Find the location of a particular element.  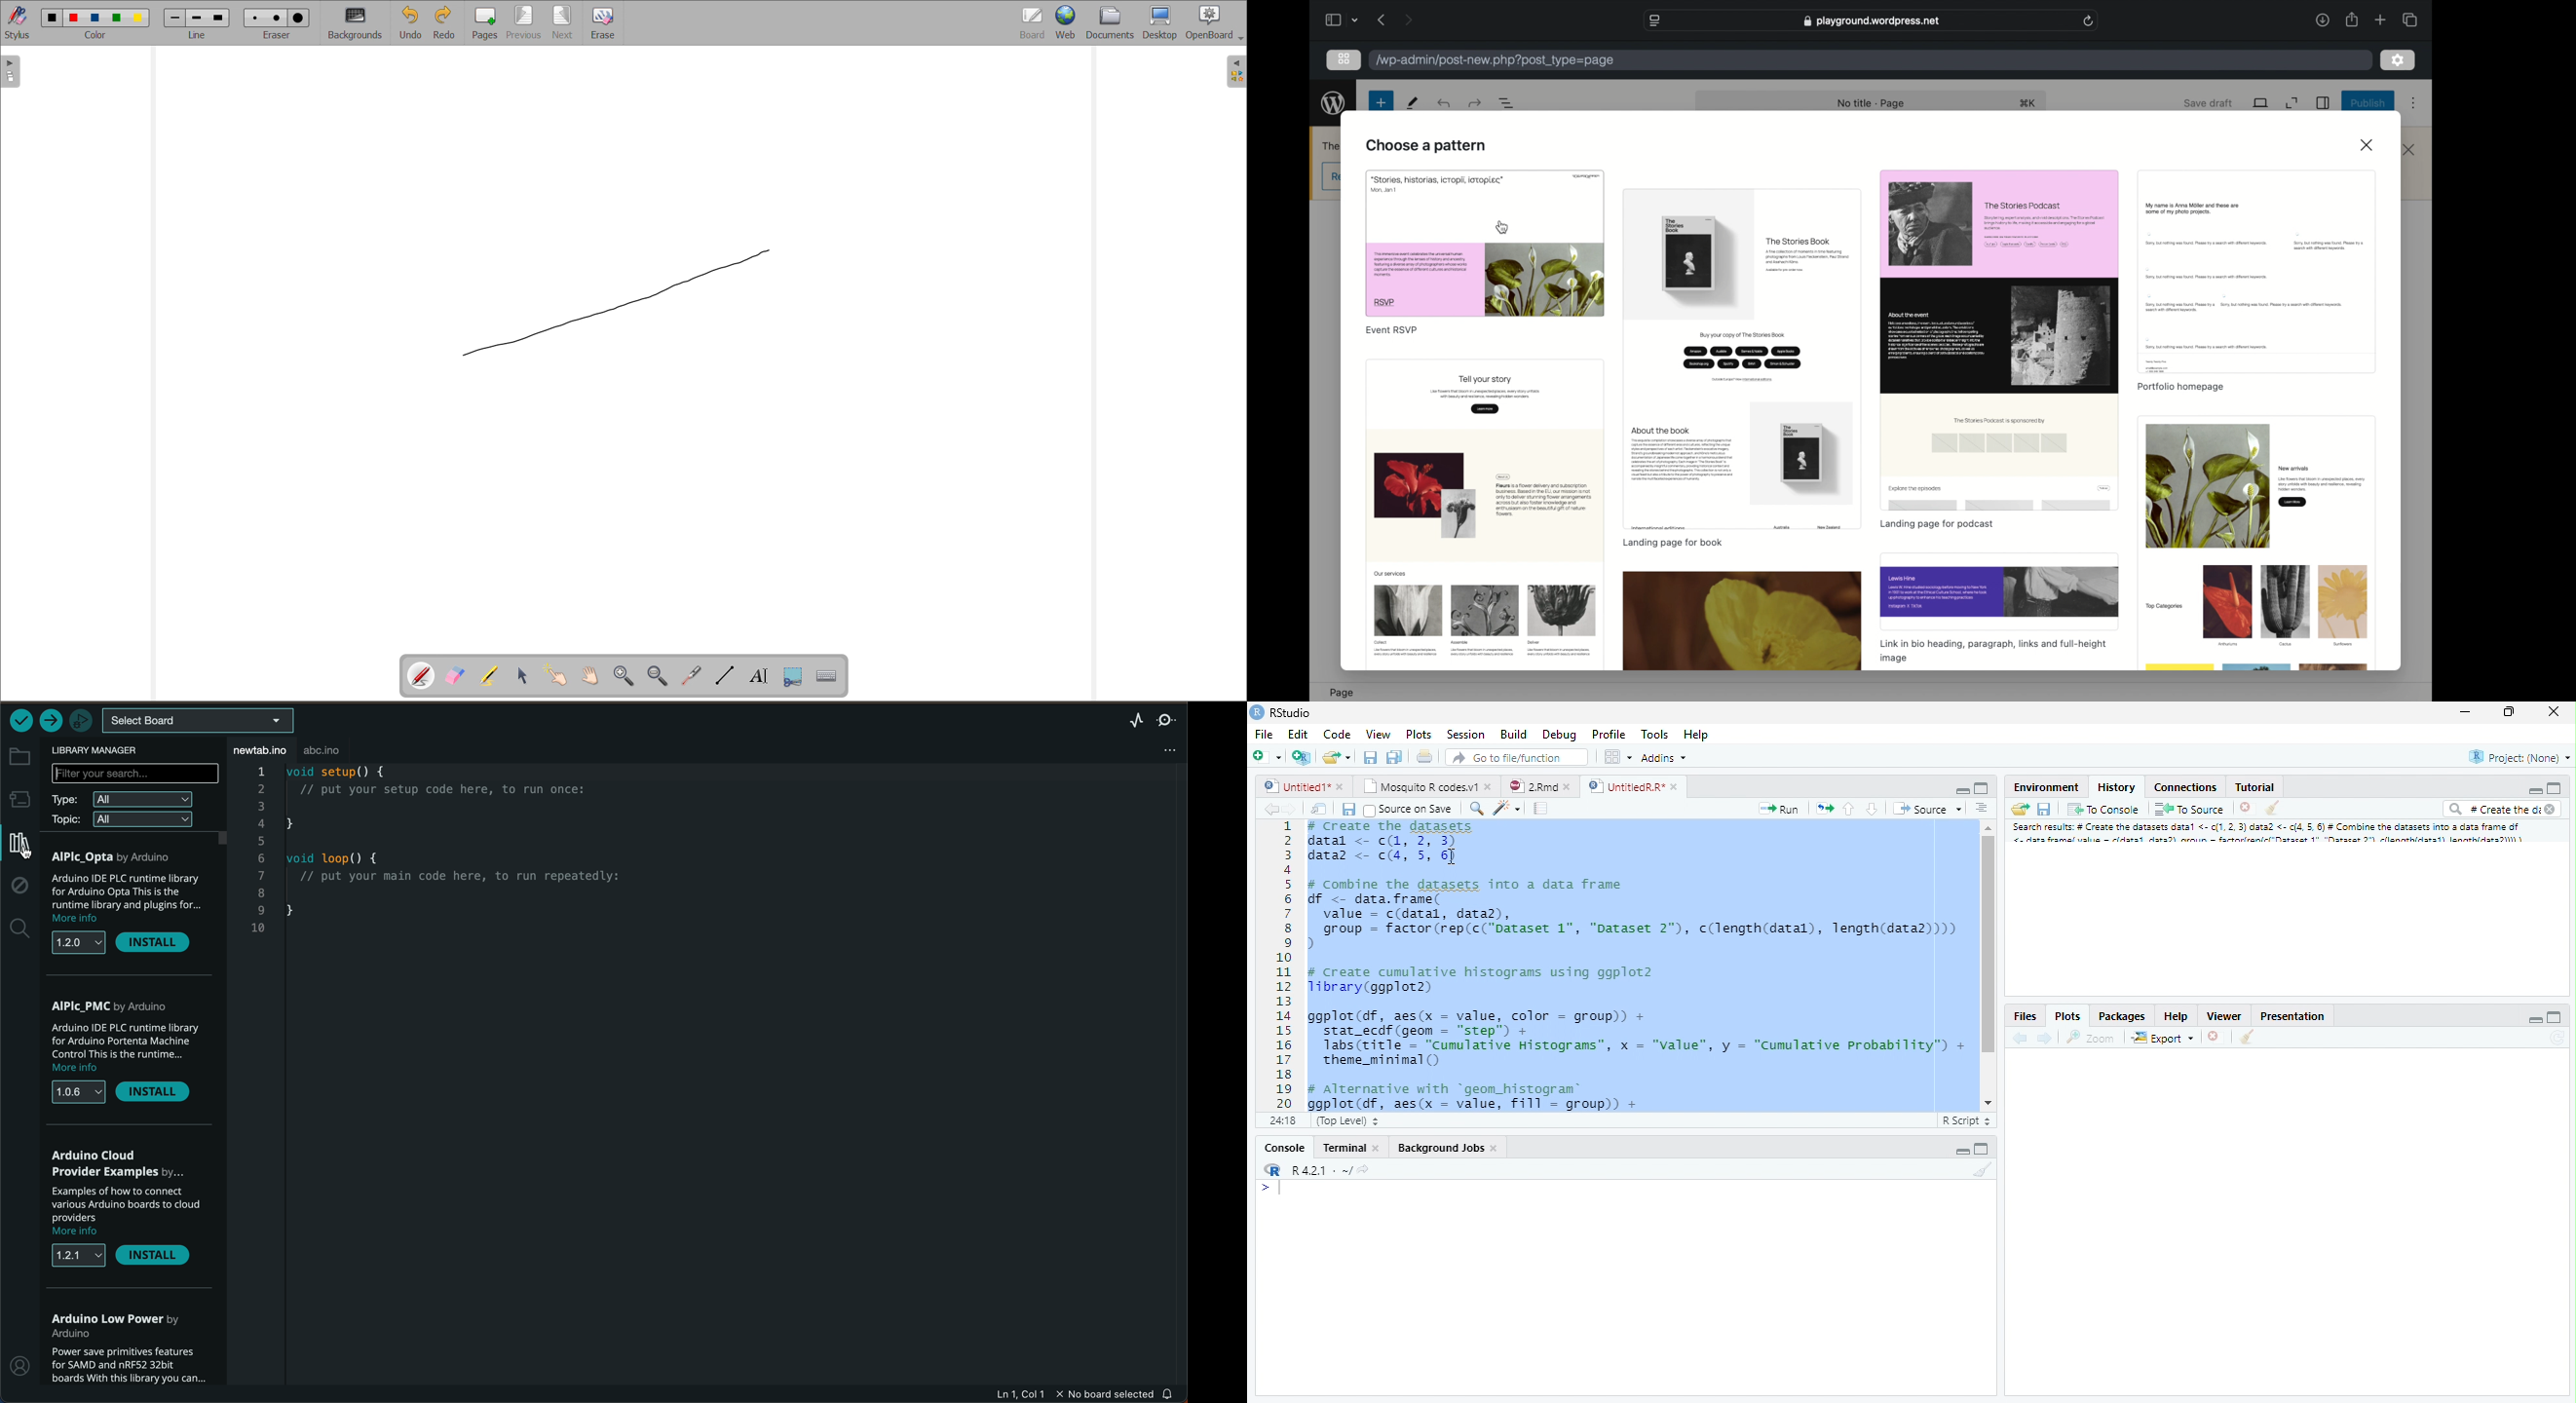

Tools is located at coordinates (1656, 736).